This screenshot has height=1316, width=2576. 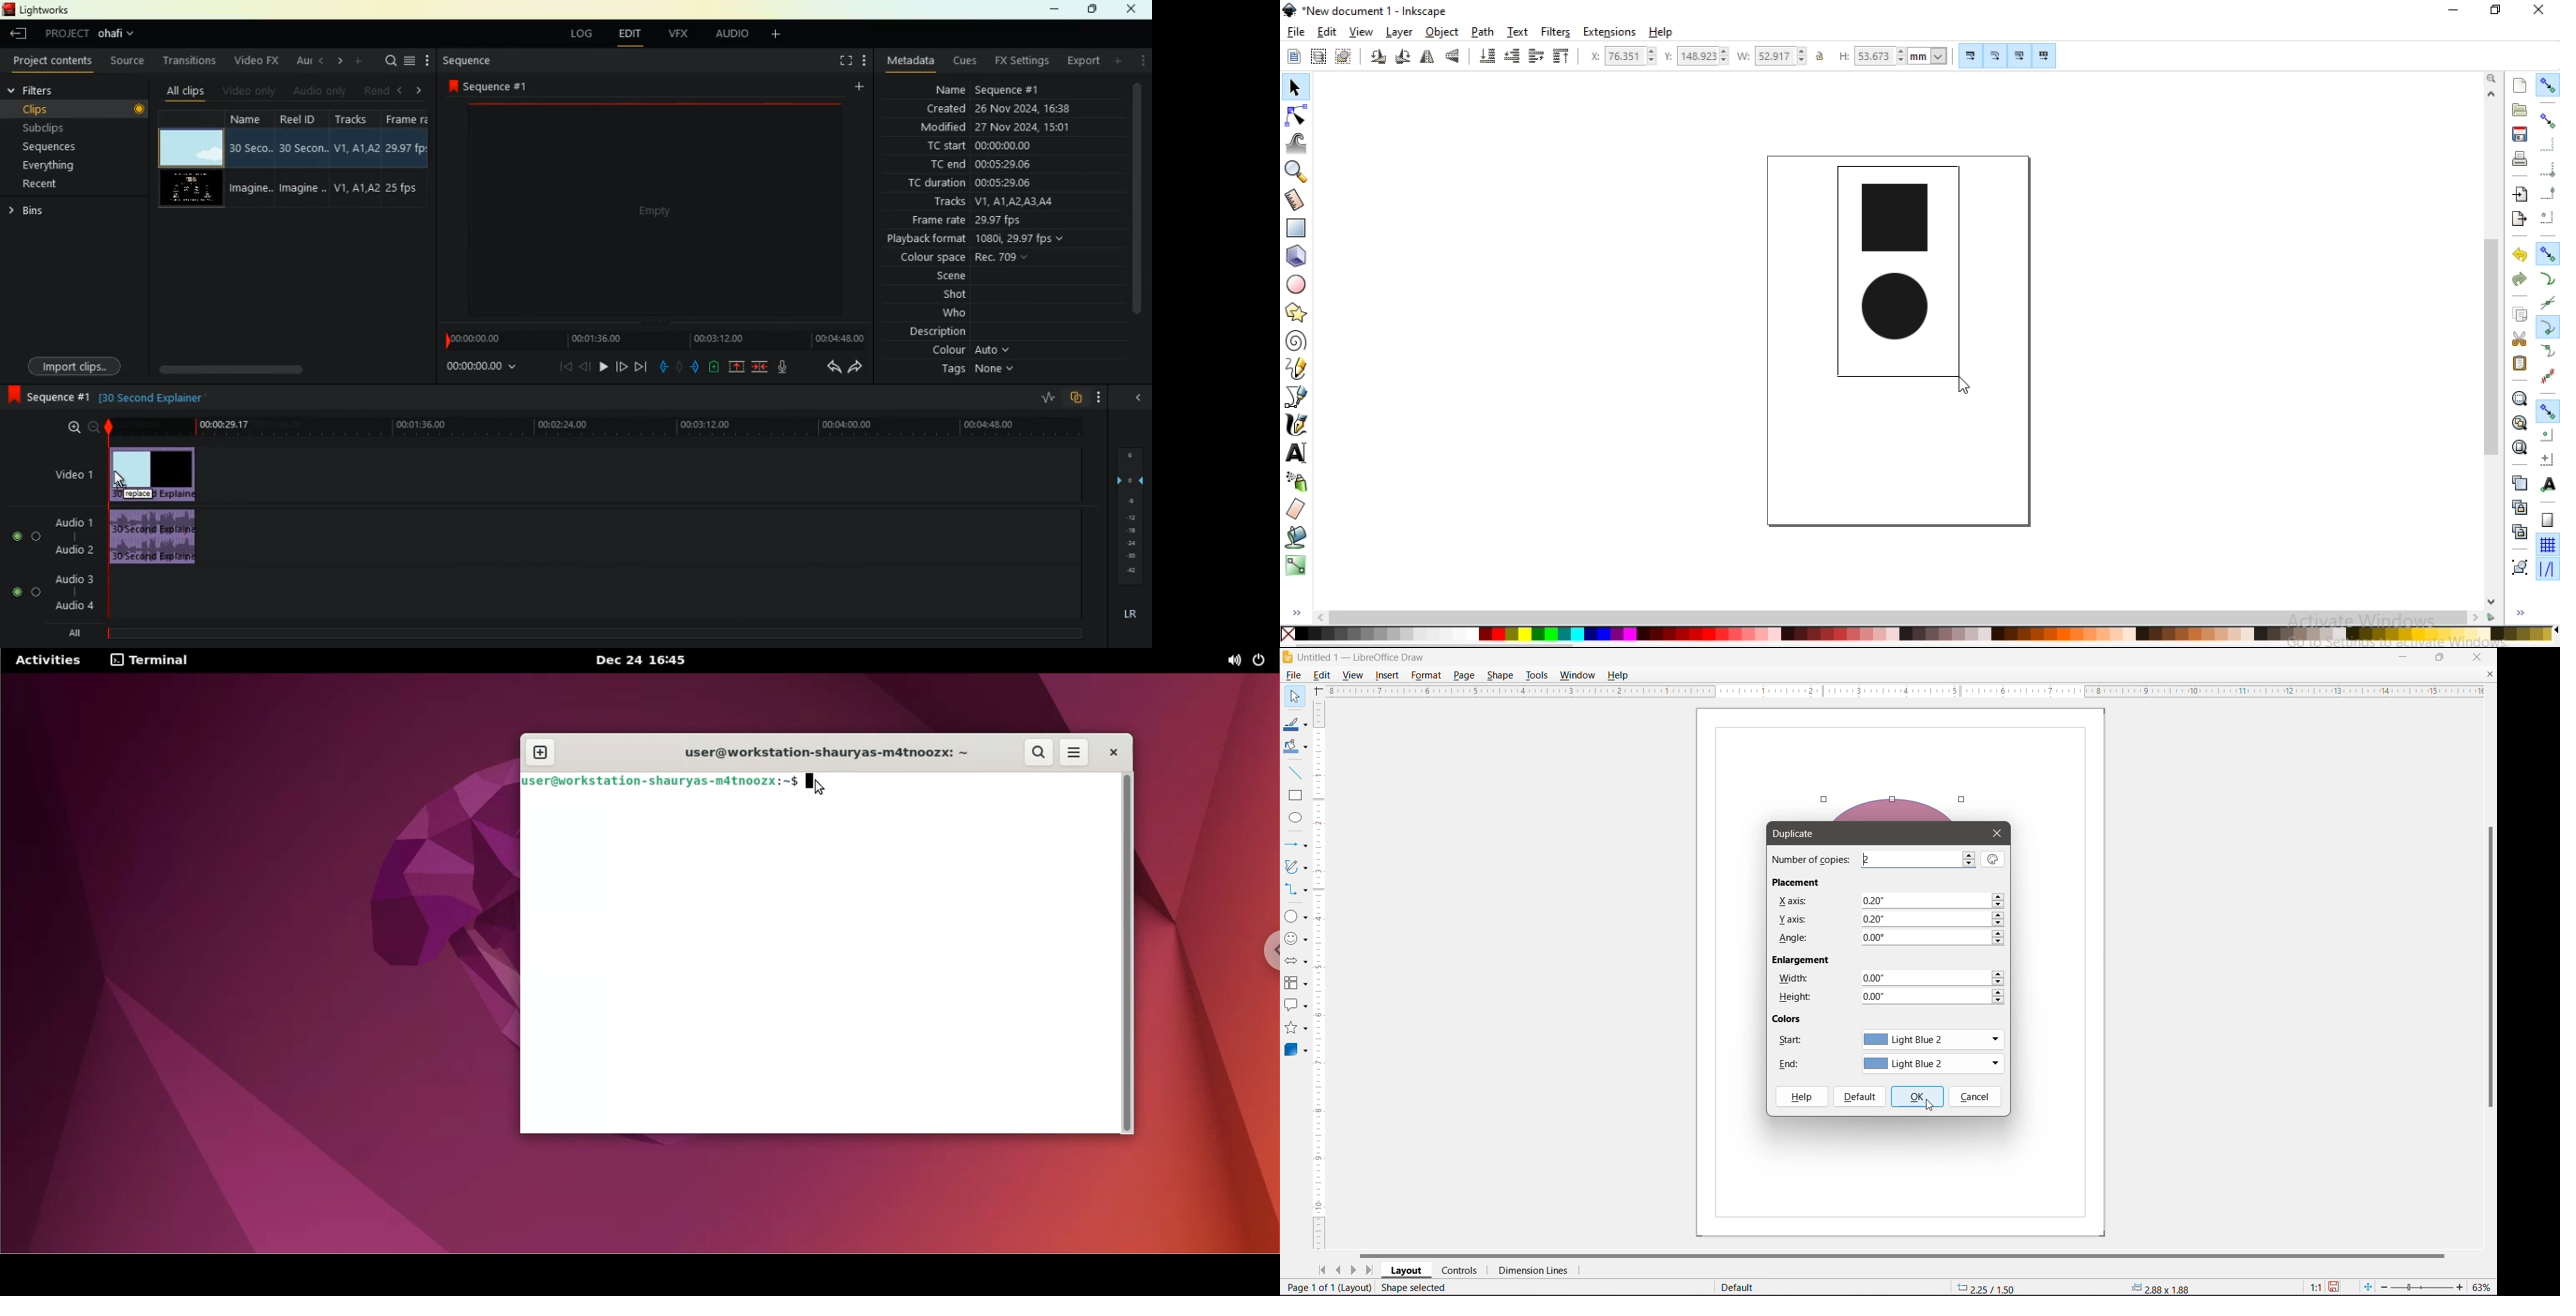 I want to click on Line Color, so click(x=1296, y=723).